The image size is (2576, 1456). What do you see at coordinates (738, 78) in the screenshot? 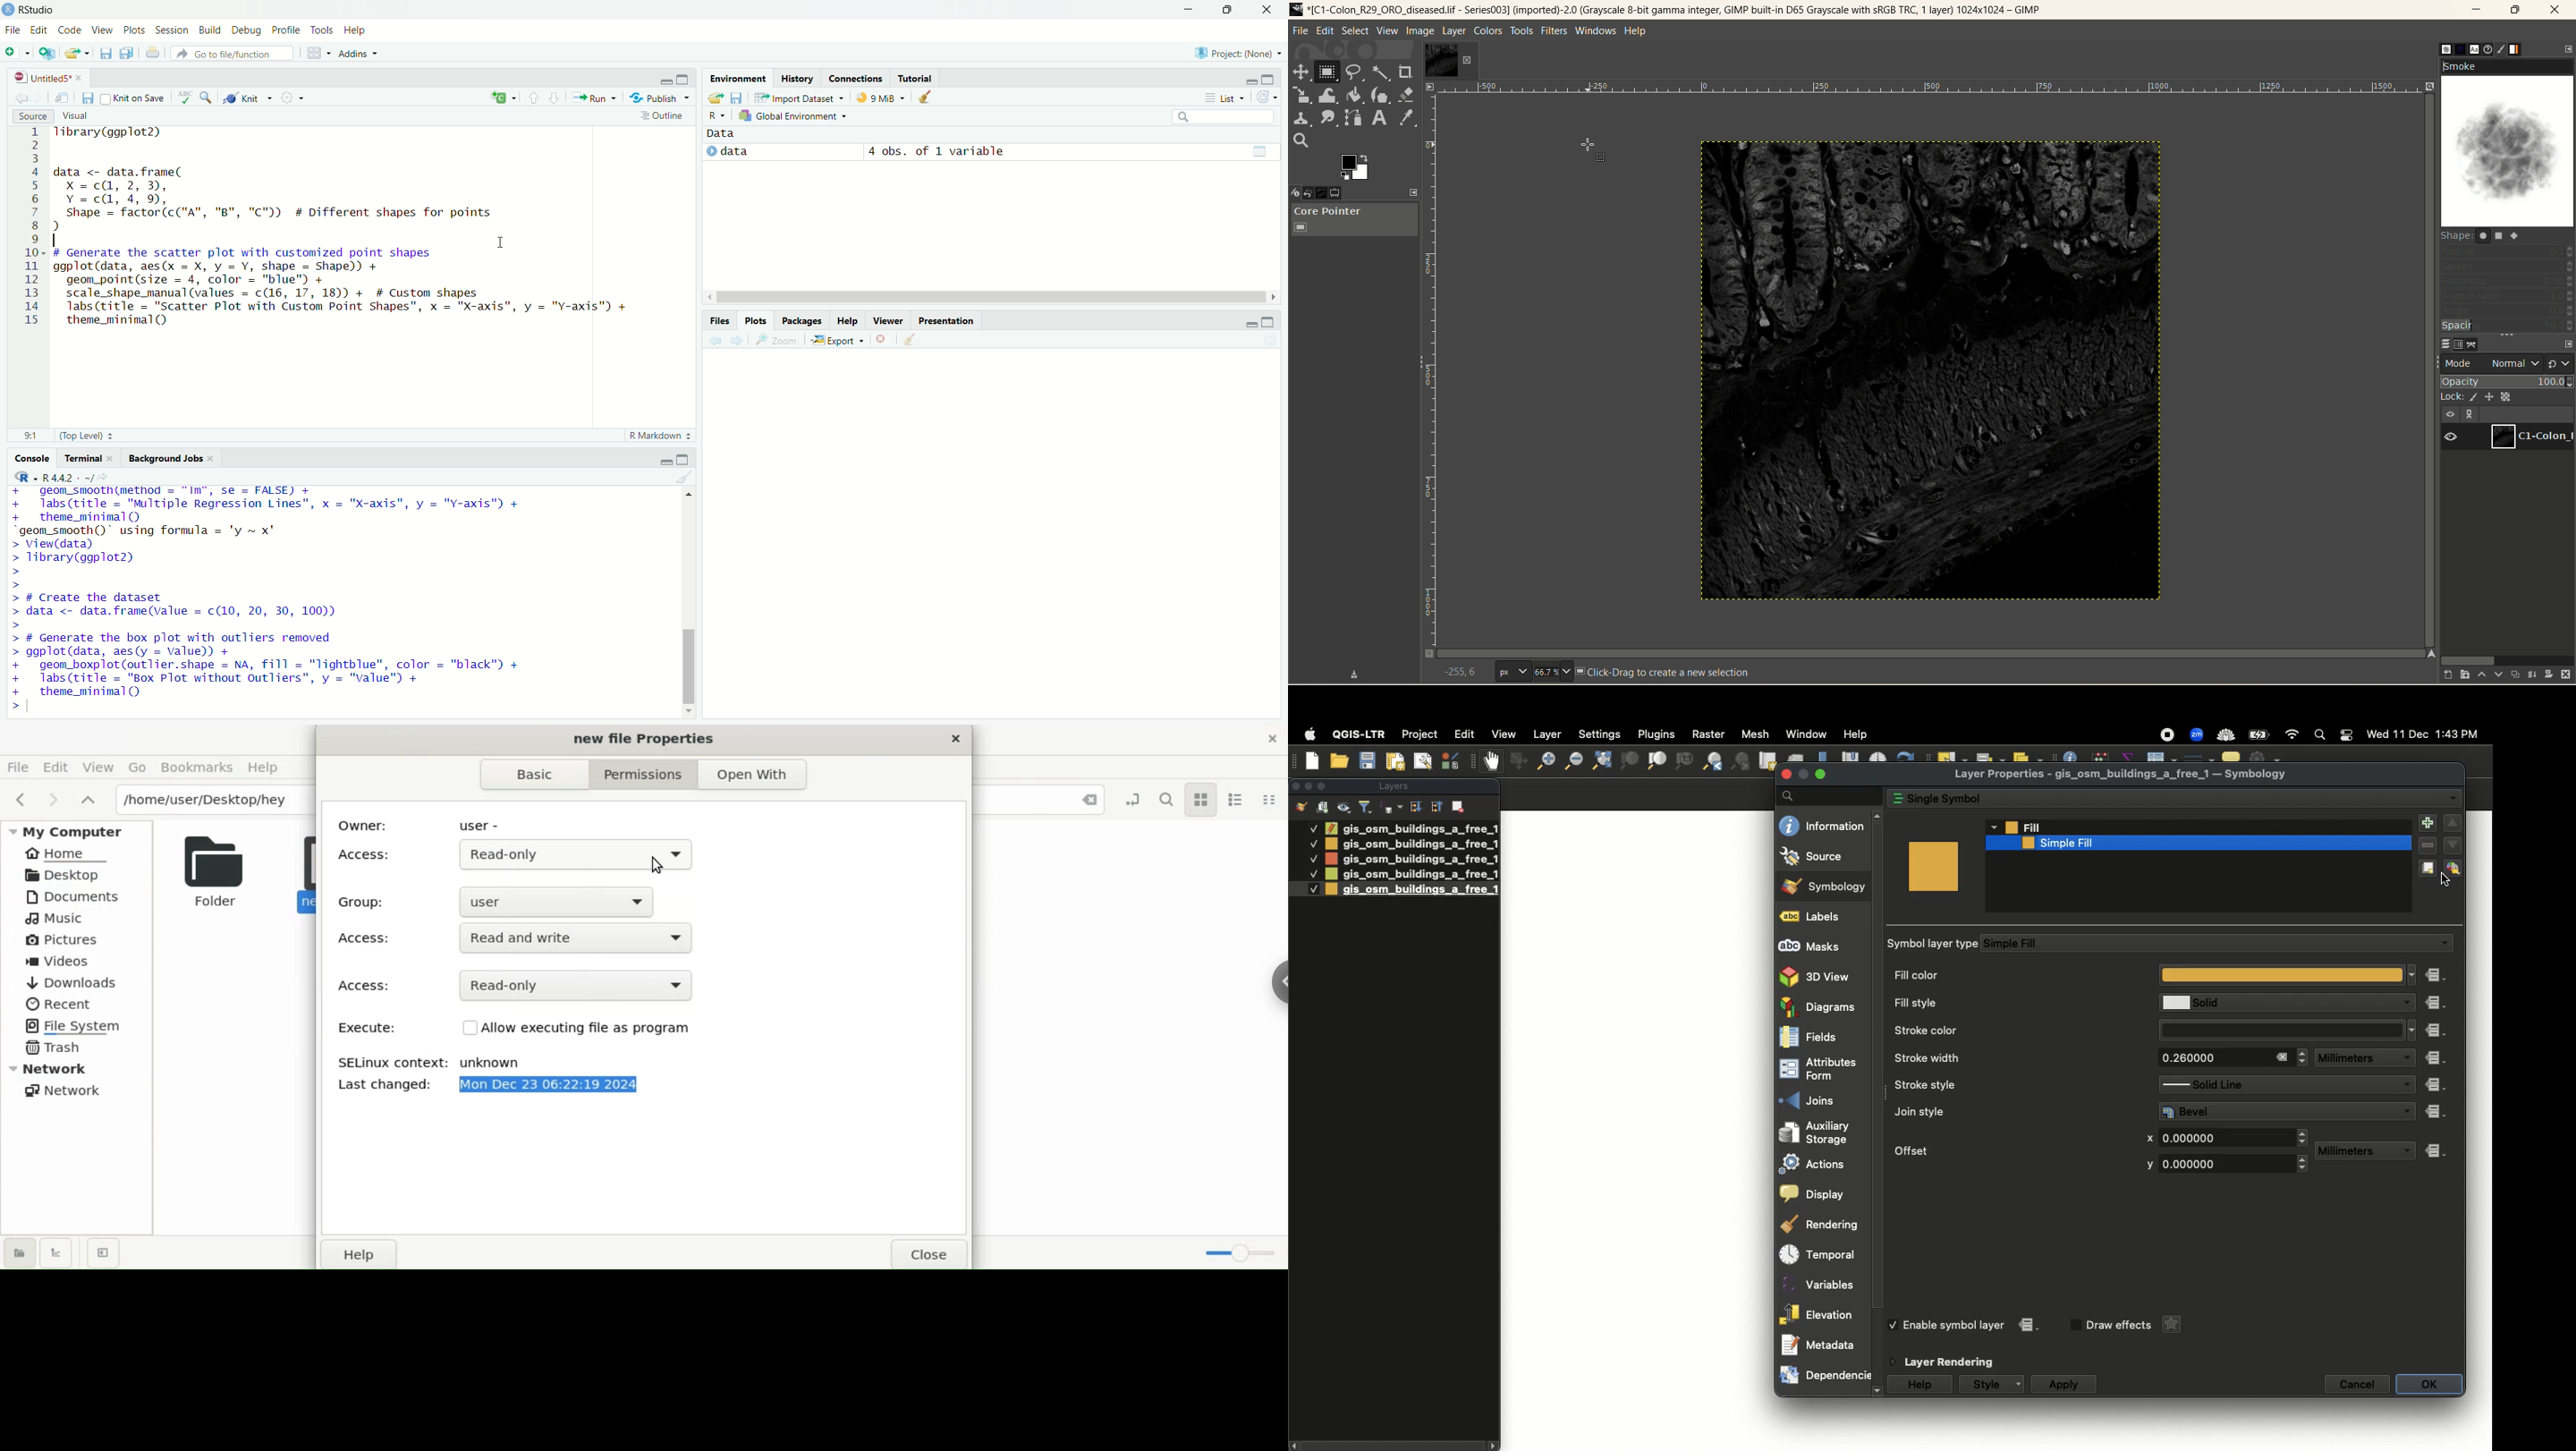
I see `Environment` at bounding box center [738, 78].